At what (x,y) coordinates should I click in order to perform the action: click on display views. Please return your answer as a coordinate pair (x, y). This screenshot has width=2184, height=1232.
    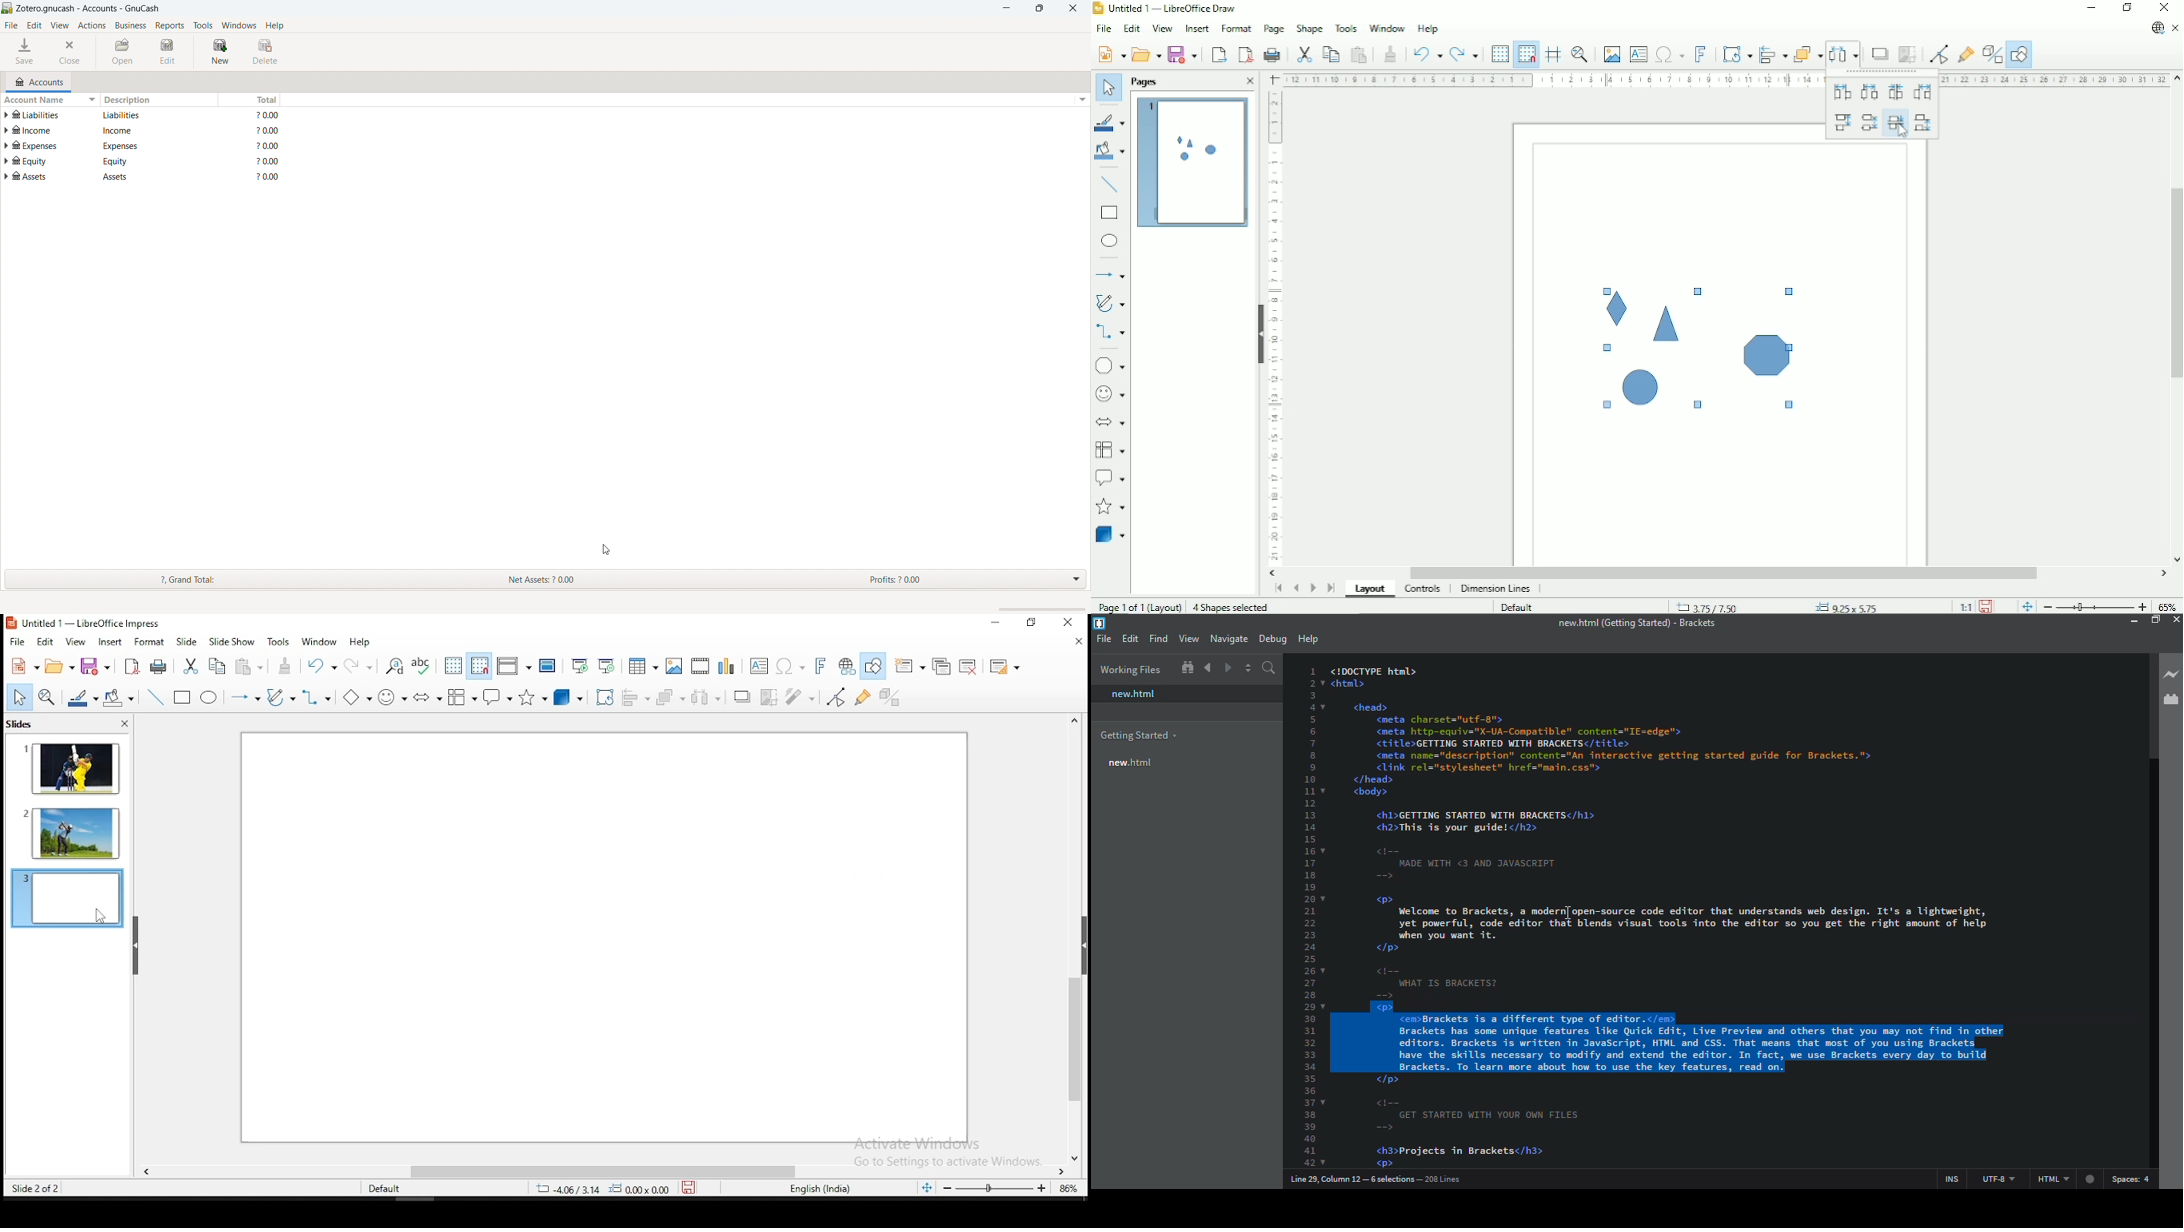
    Looking at the image, I should click on (515, 664).